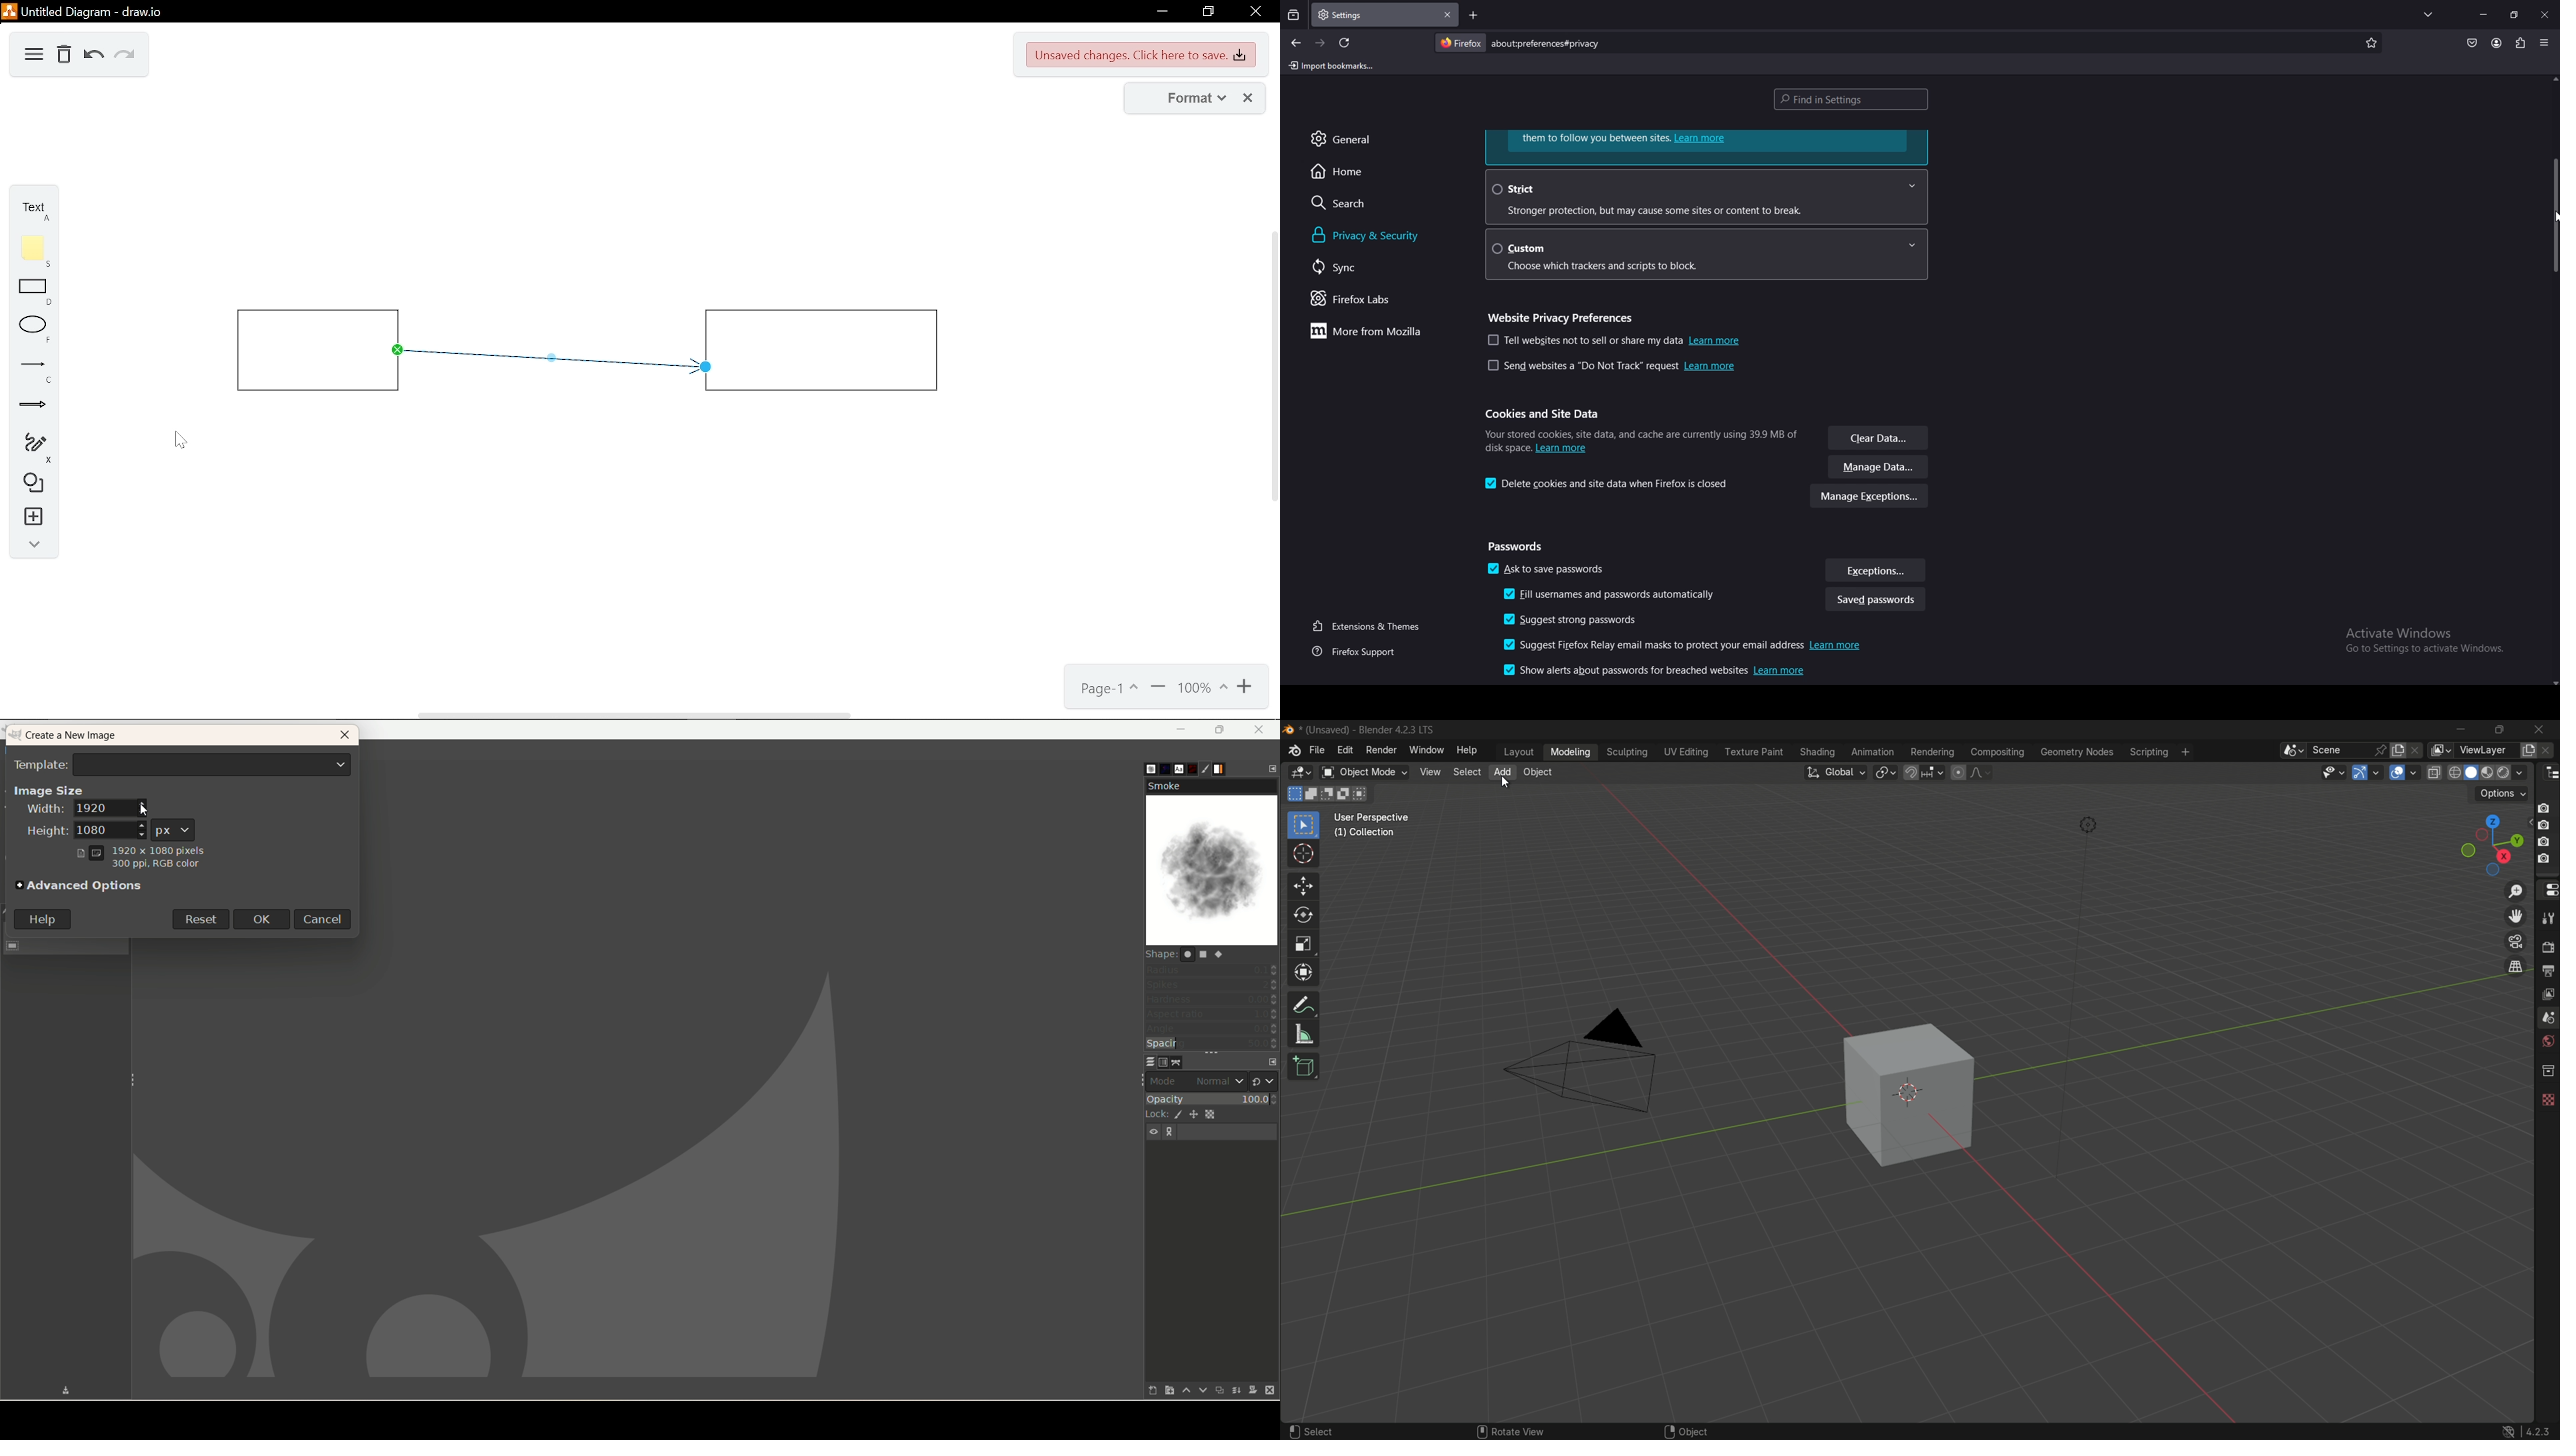  What do you see at coordinates (2485, 14) in the screenshot?
I see `minimize` at bounding box center [2485, 14].